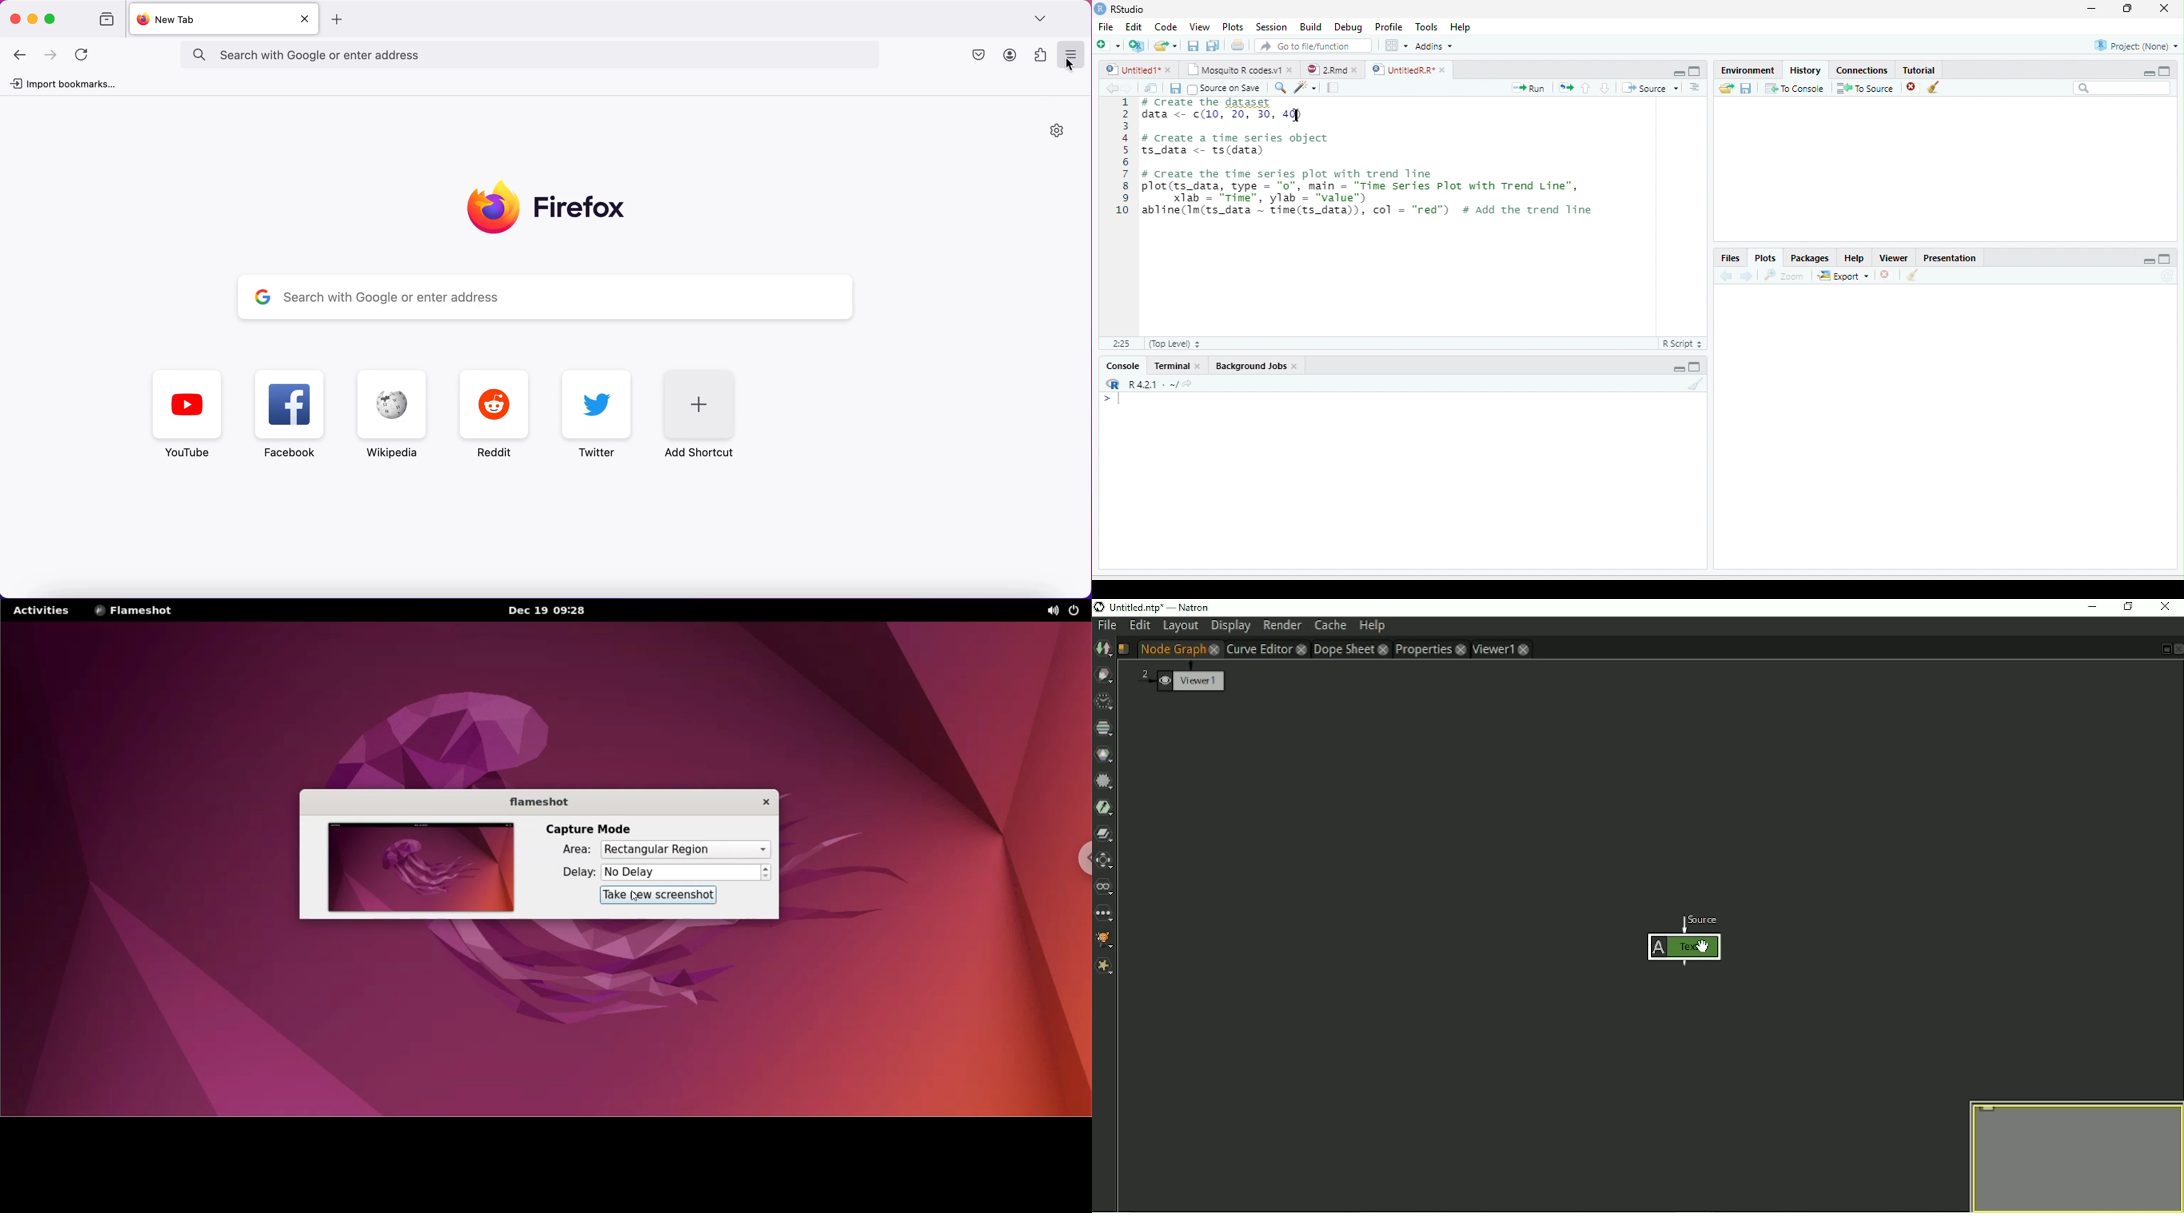  Describe the element at coordinates (1123, 366) in the screenshot. I see `Console` at that location.